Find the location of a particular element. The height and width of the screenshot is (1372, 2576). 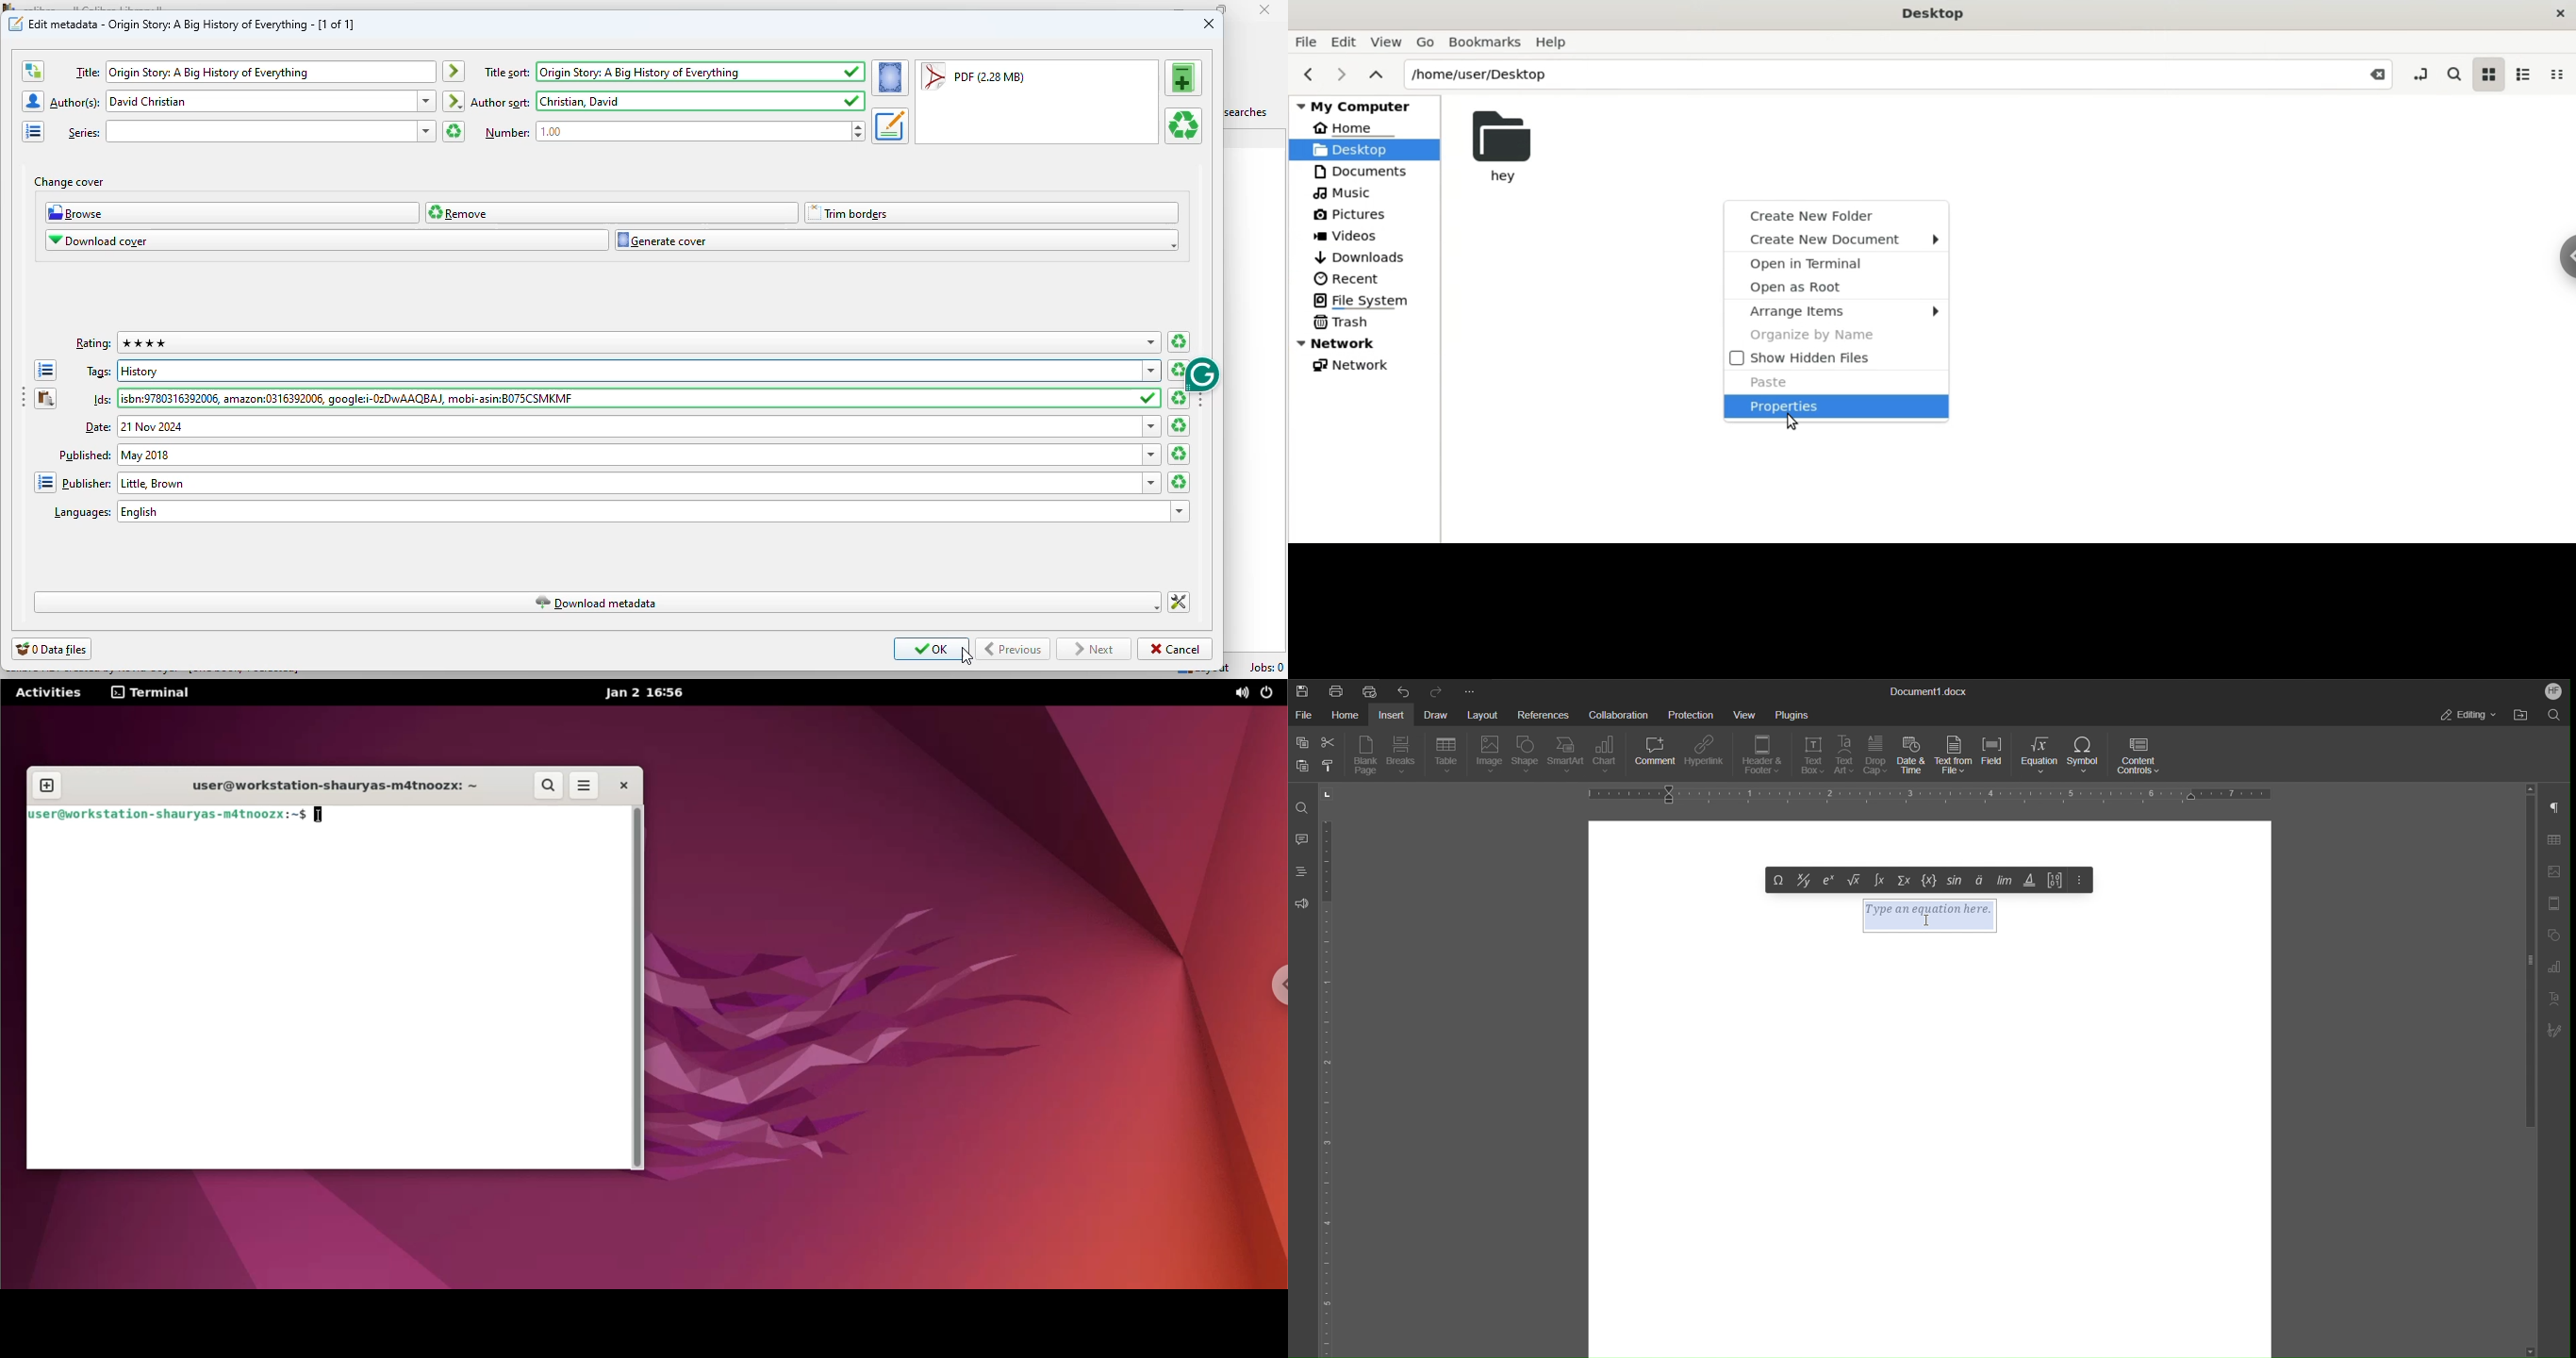

saved is located at coordinates (853, 72).